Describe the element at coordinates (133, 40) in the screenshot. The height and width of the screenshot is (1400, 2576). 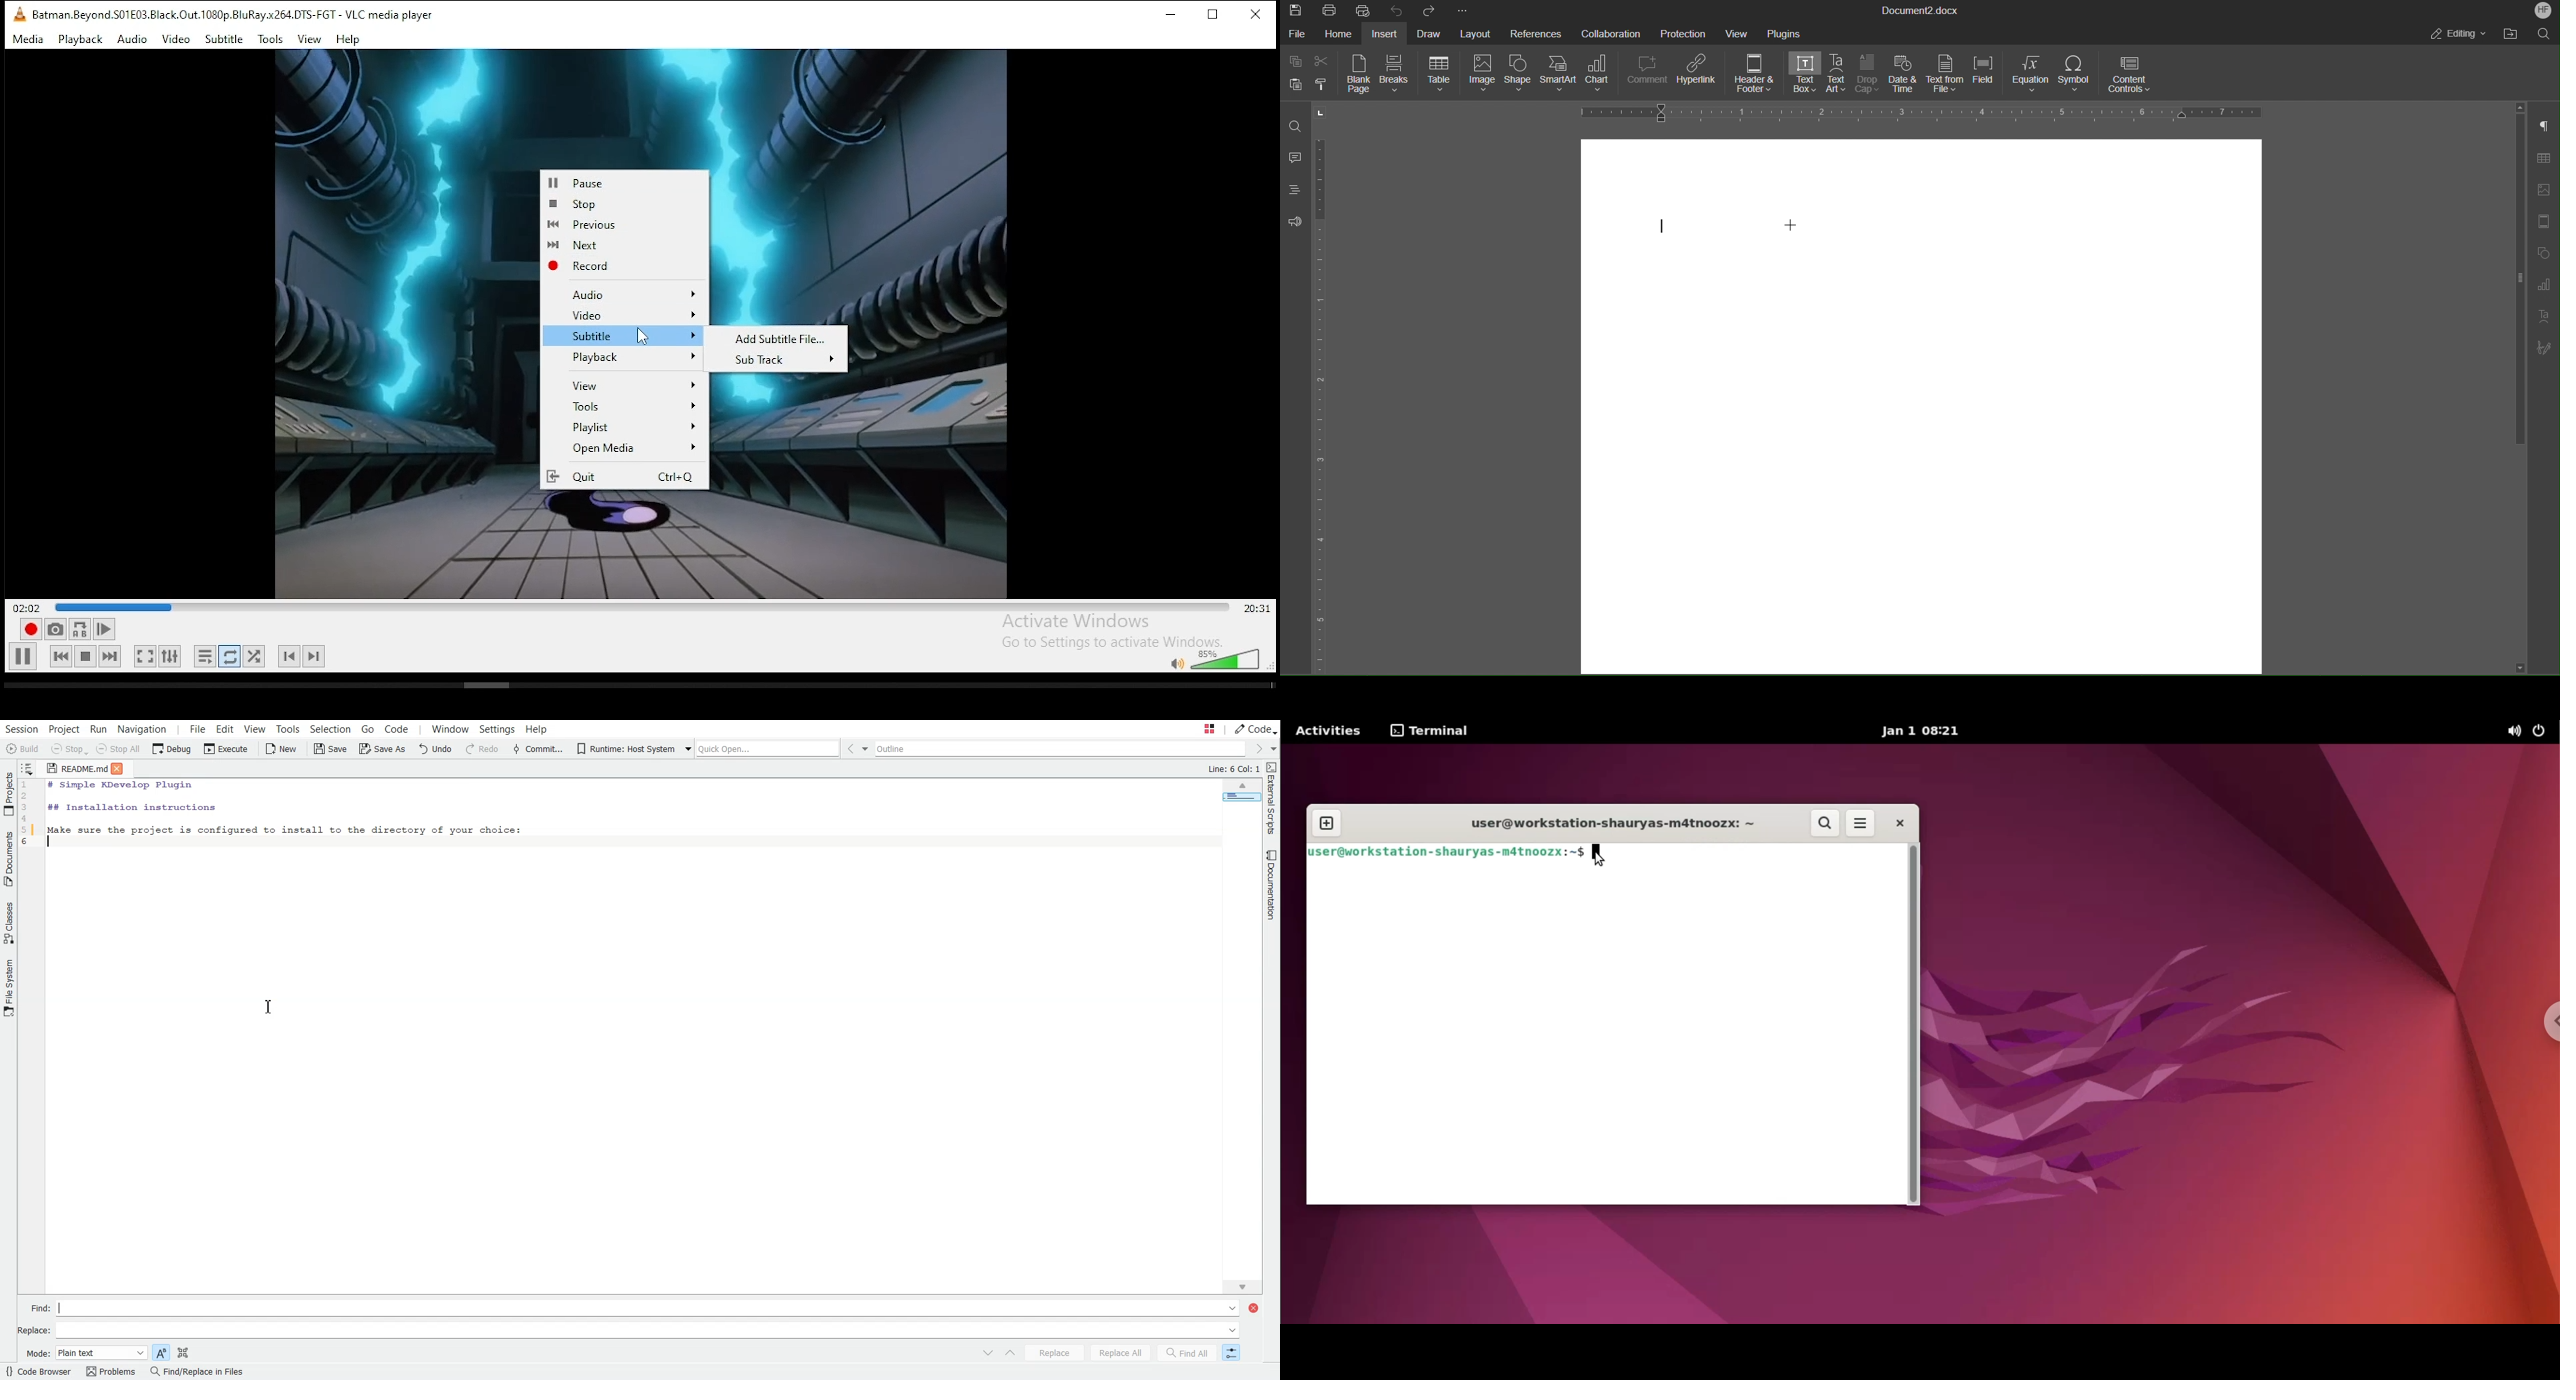
I see `audio` at that location.